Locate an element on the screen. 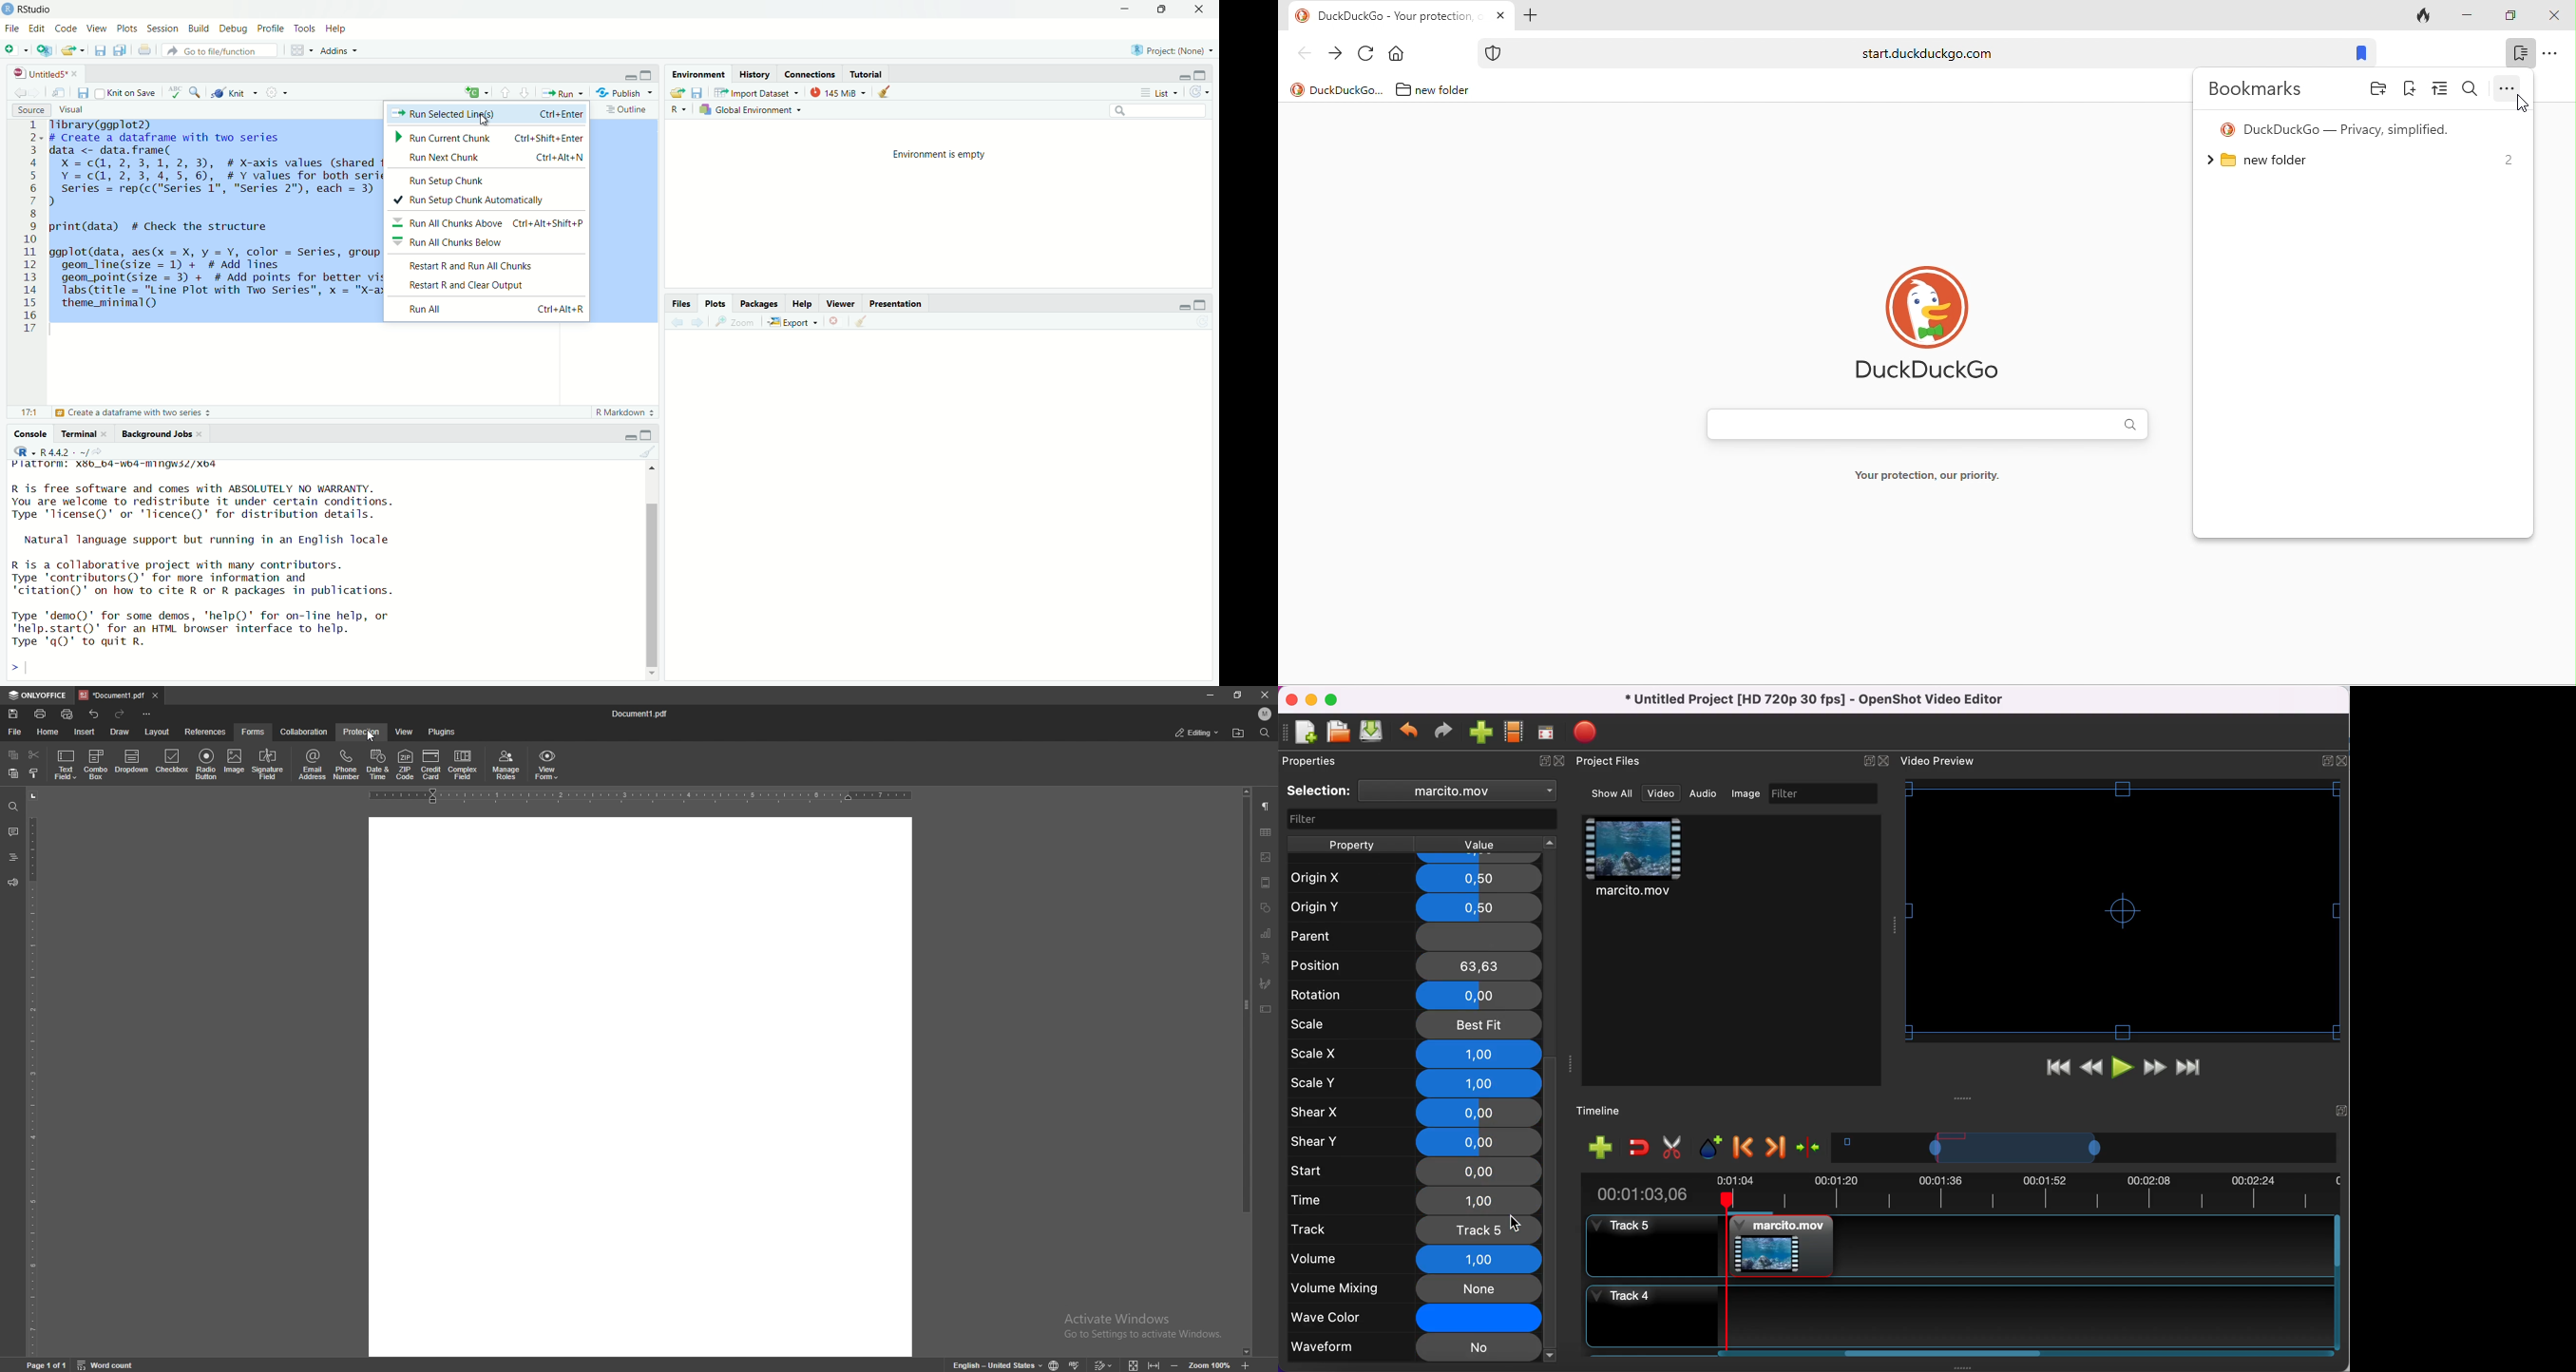 This screenshot has height=1372, width=2576. Visual is located at coordinates (76, 110).